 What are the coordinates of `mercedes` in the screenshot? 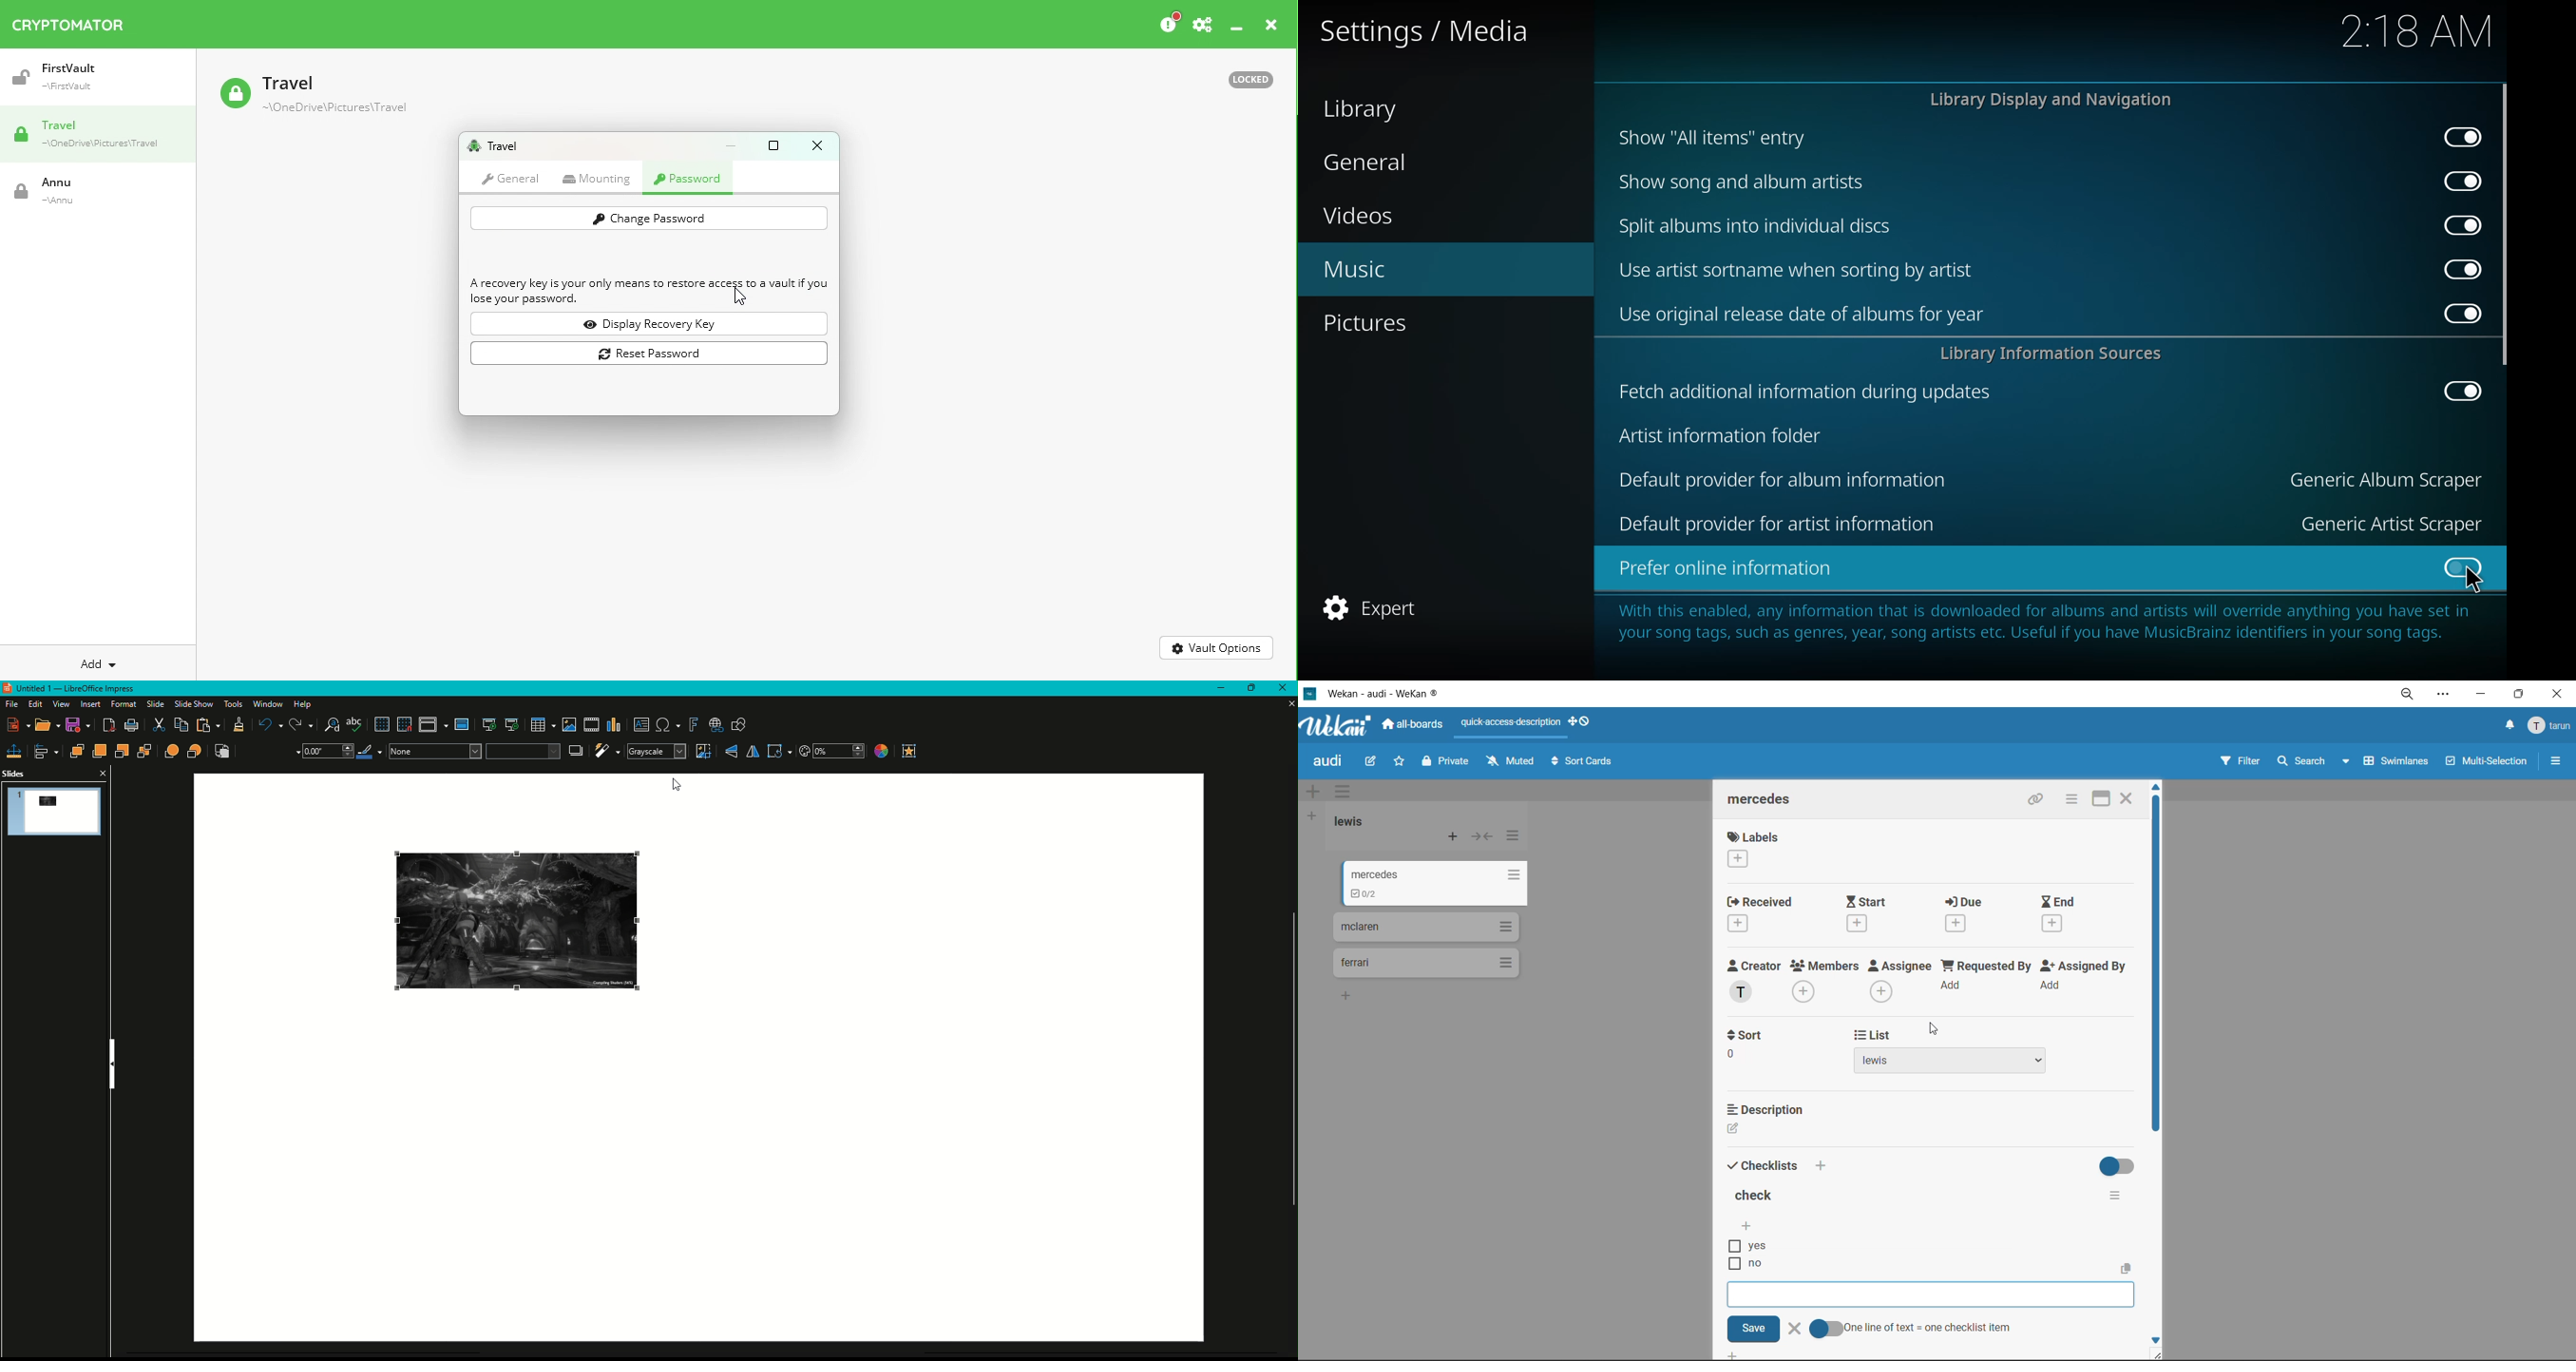 It's located at (1434, 874).